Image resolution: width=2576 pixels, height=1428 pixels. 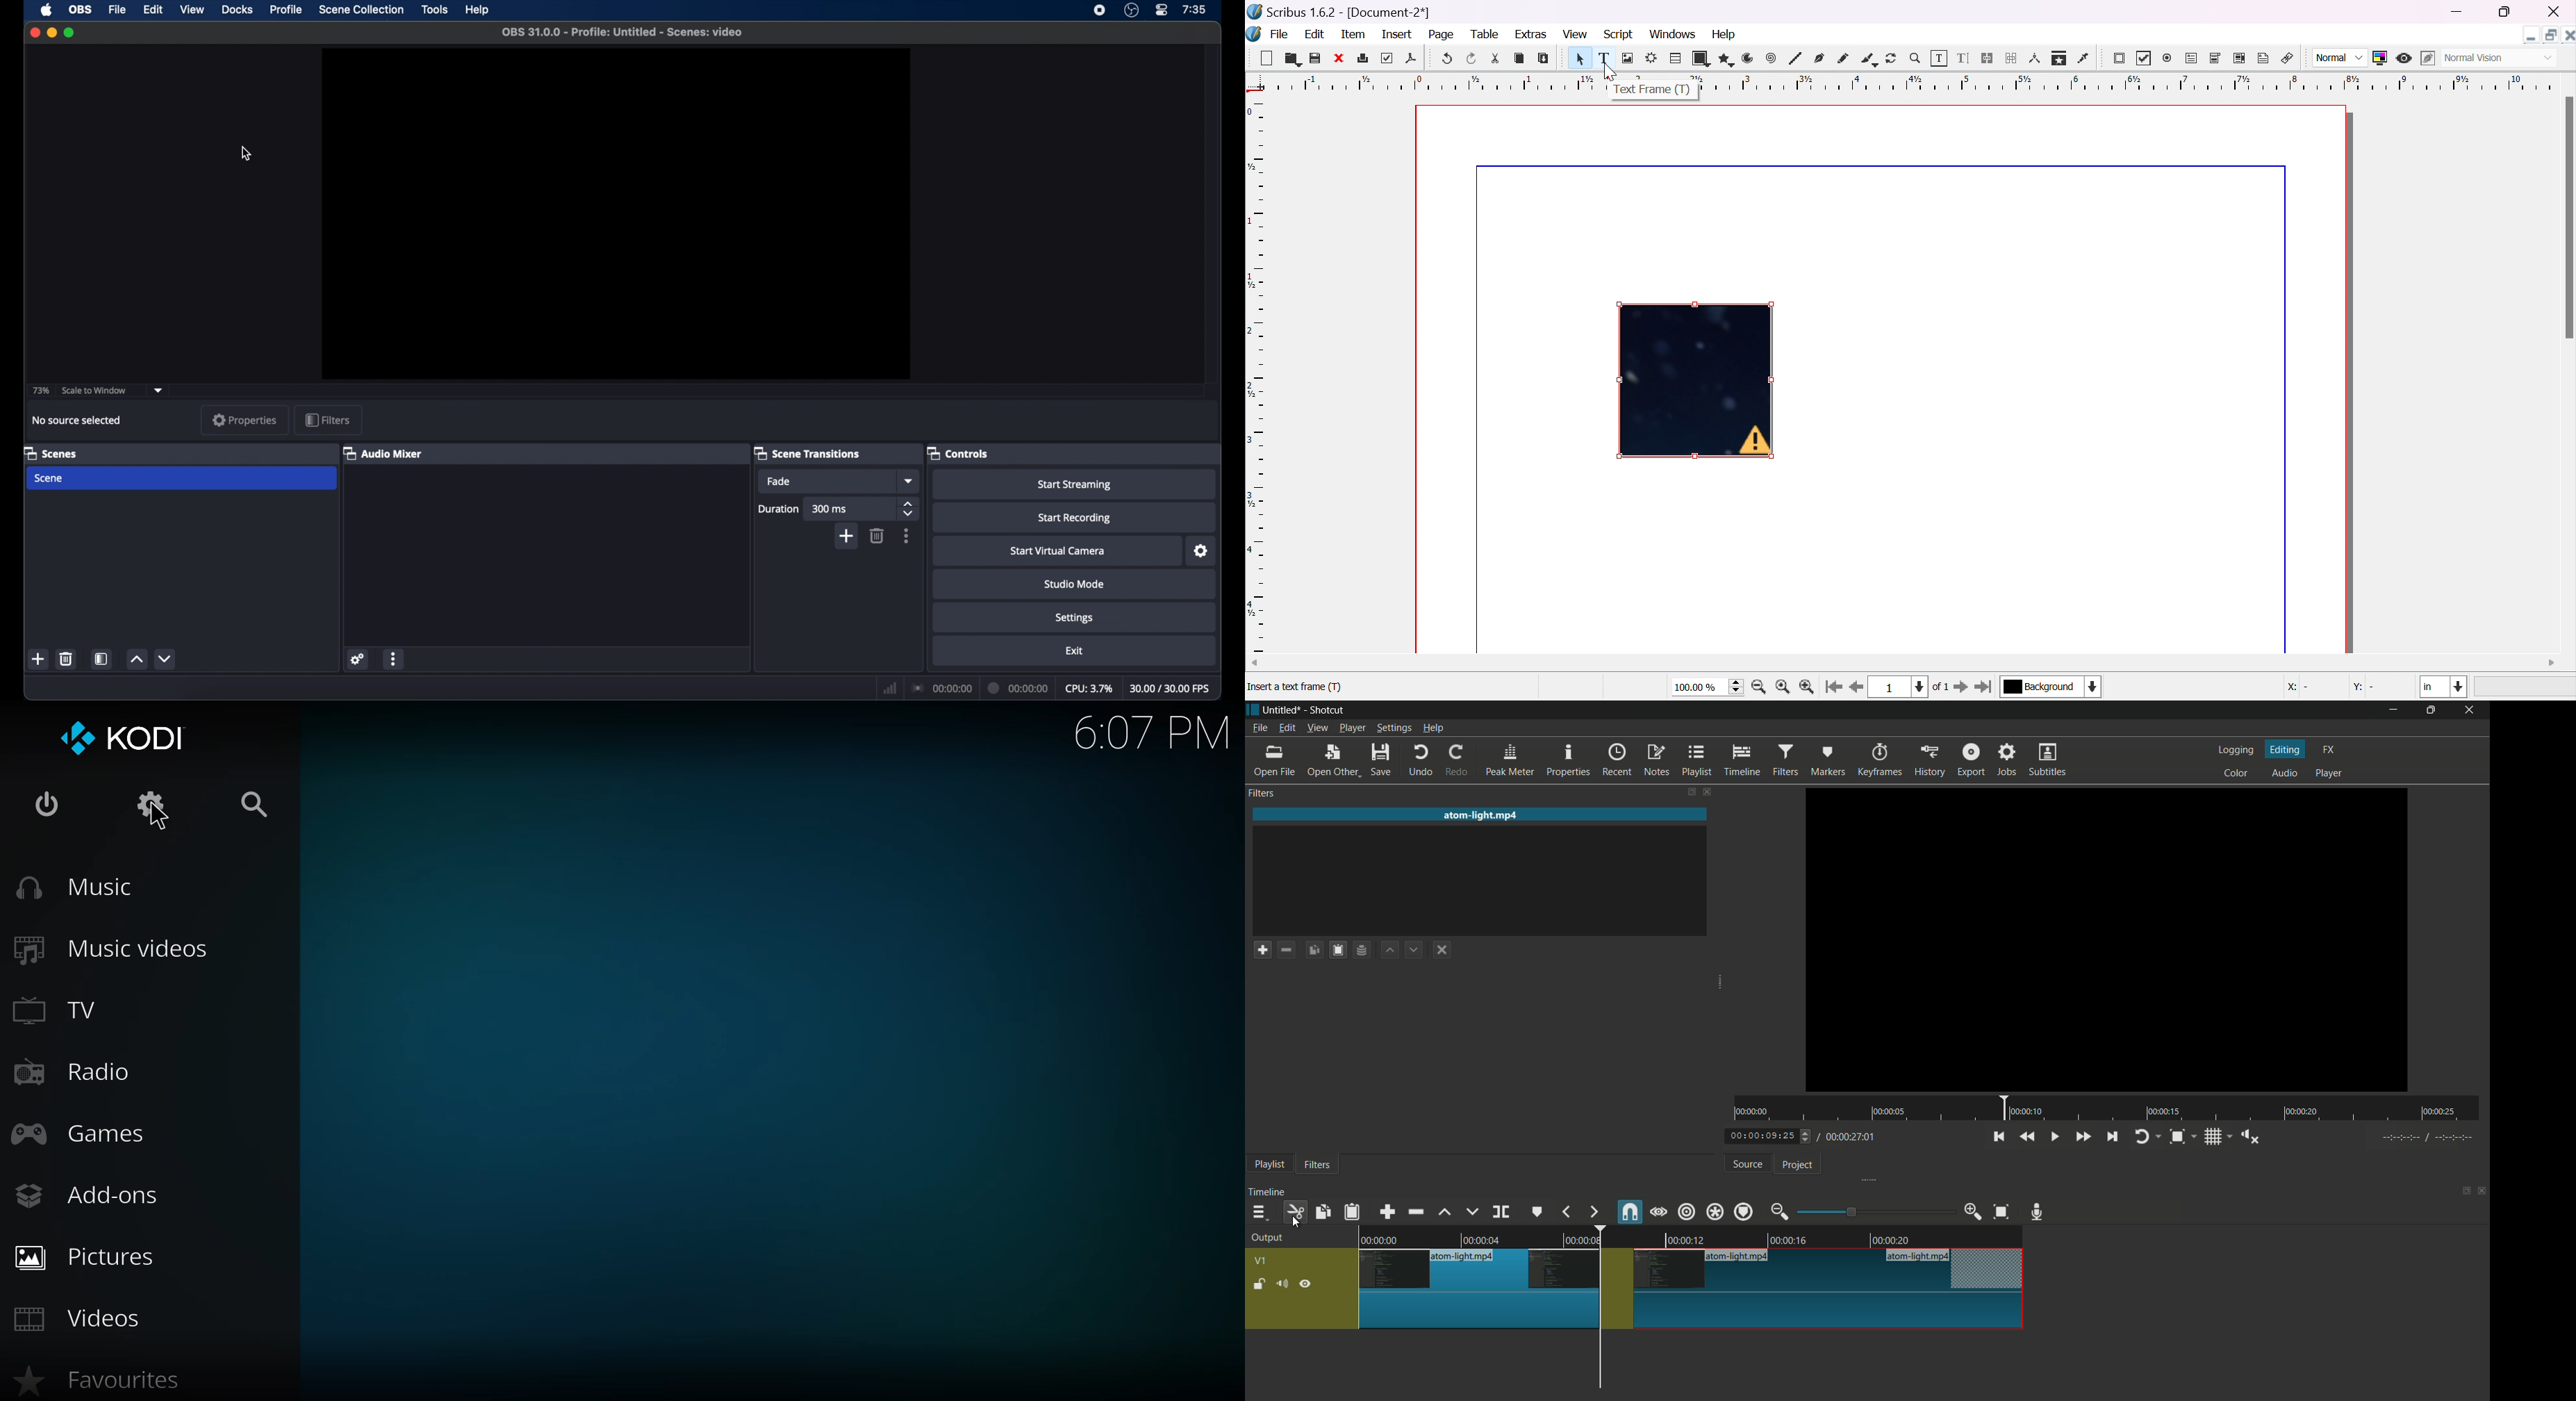 What do you see at coordinates (1318, 1166) in the screenshot?
I see `filters` at bounding box center [1318, 1166].